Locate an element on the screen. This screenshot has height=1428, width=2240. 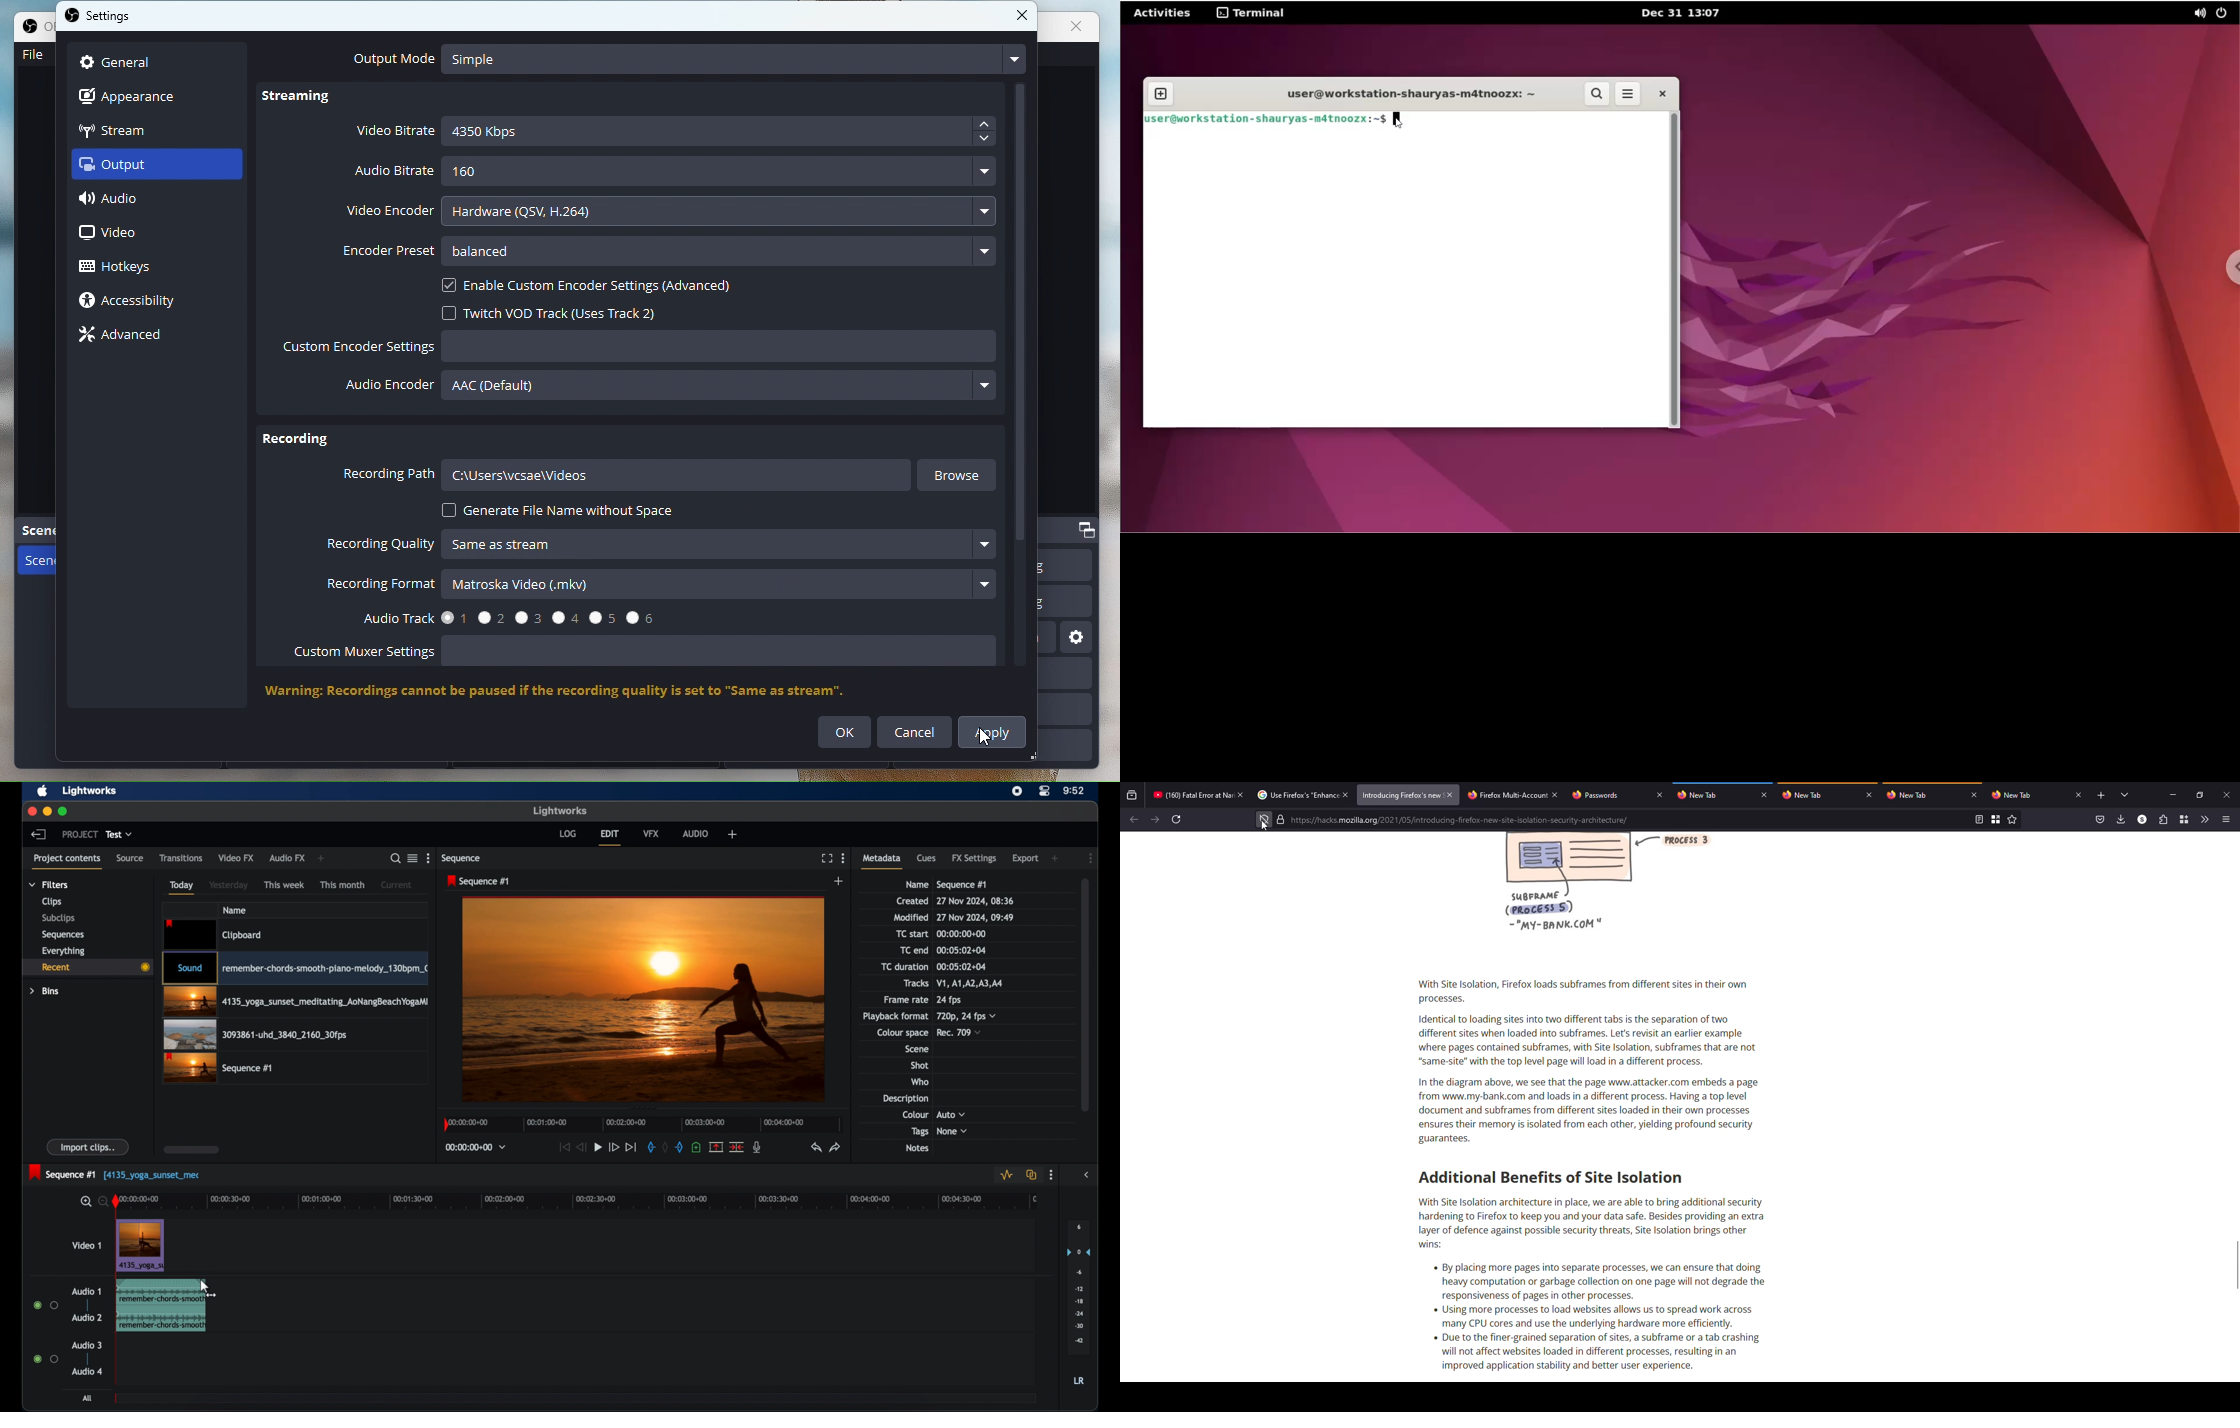
google list or tile view is located at coordinates (413, 858).